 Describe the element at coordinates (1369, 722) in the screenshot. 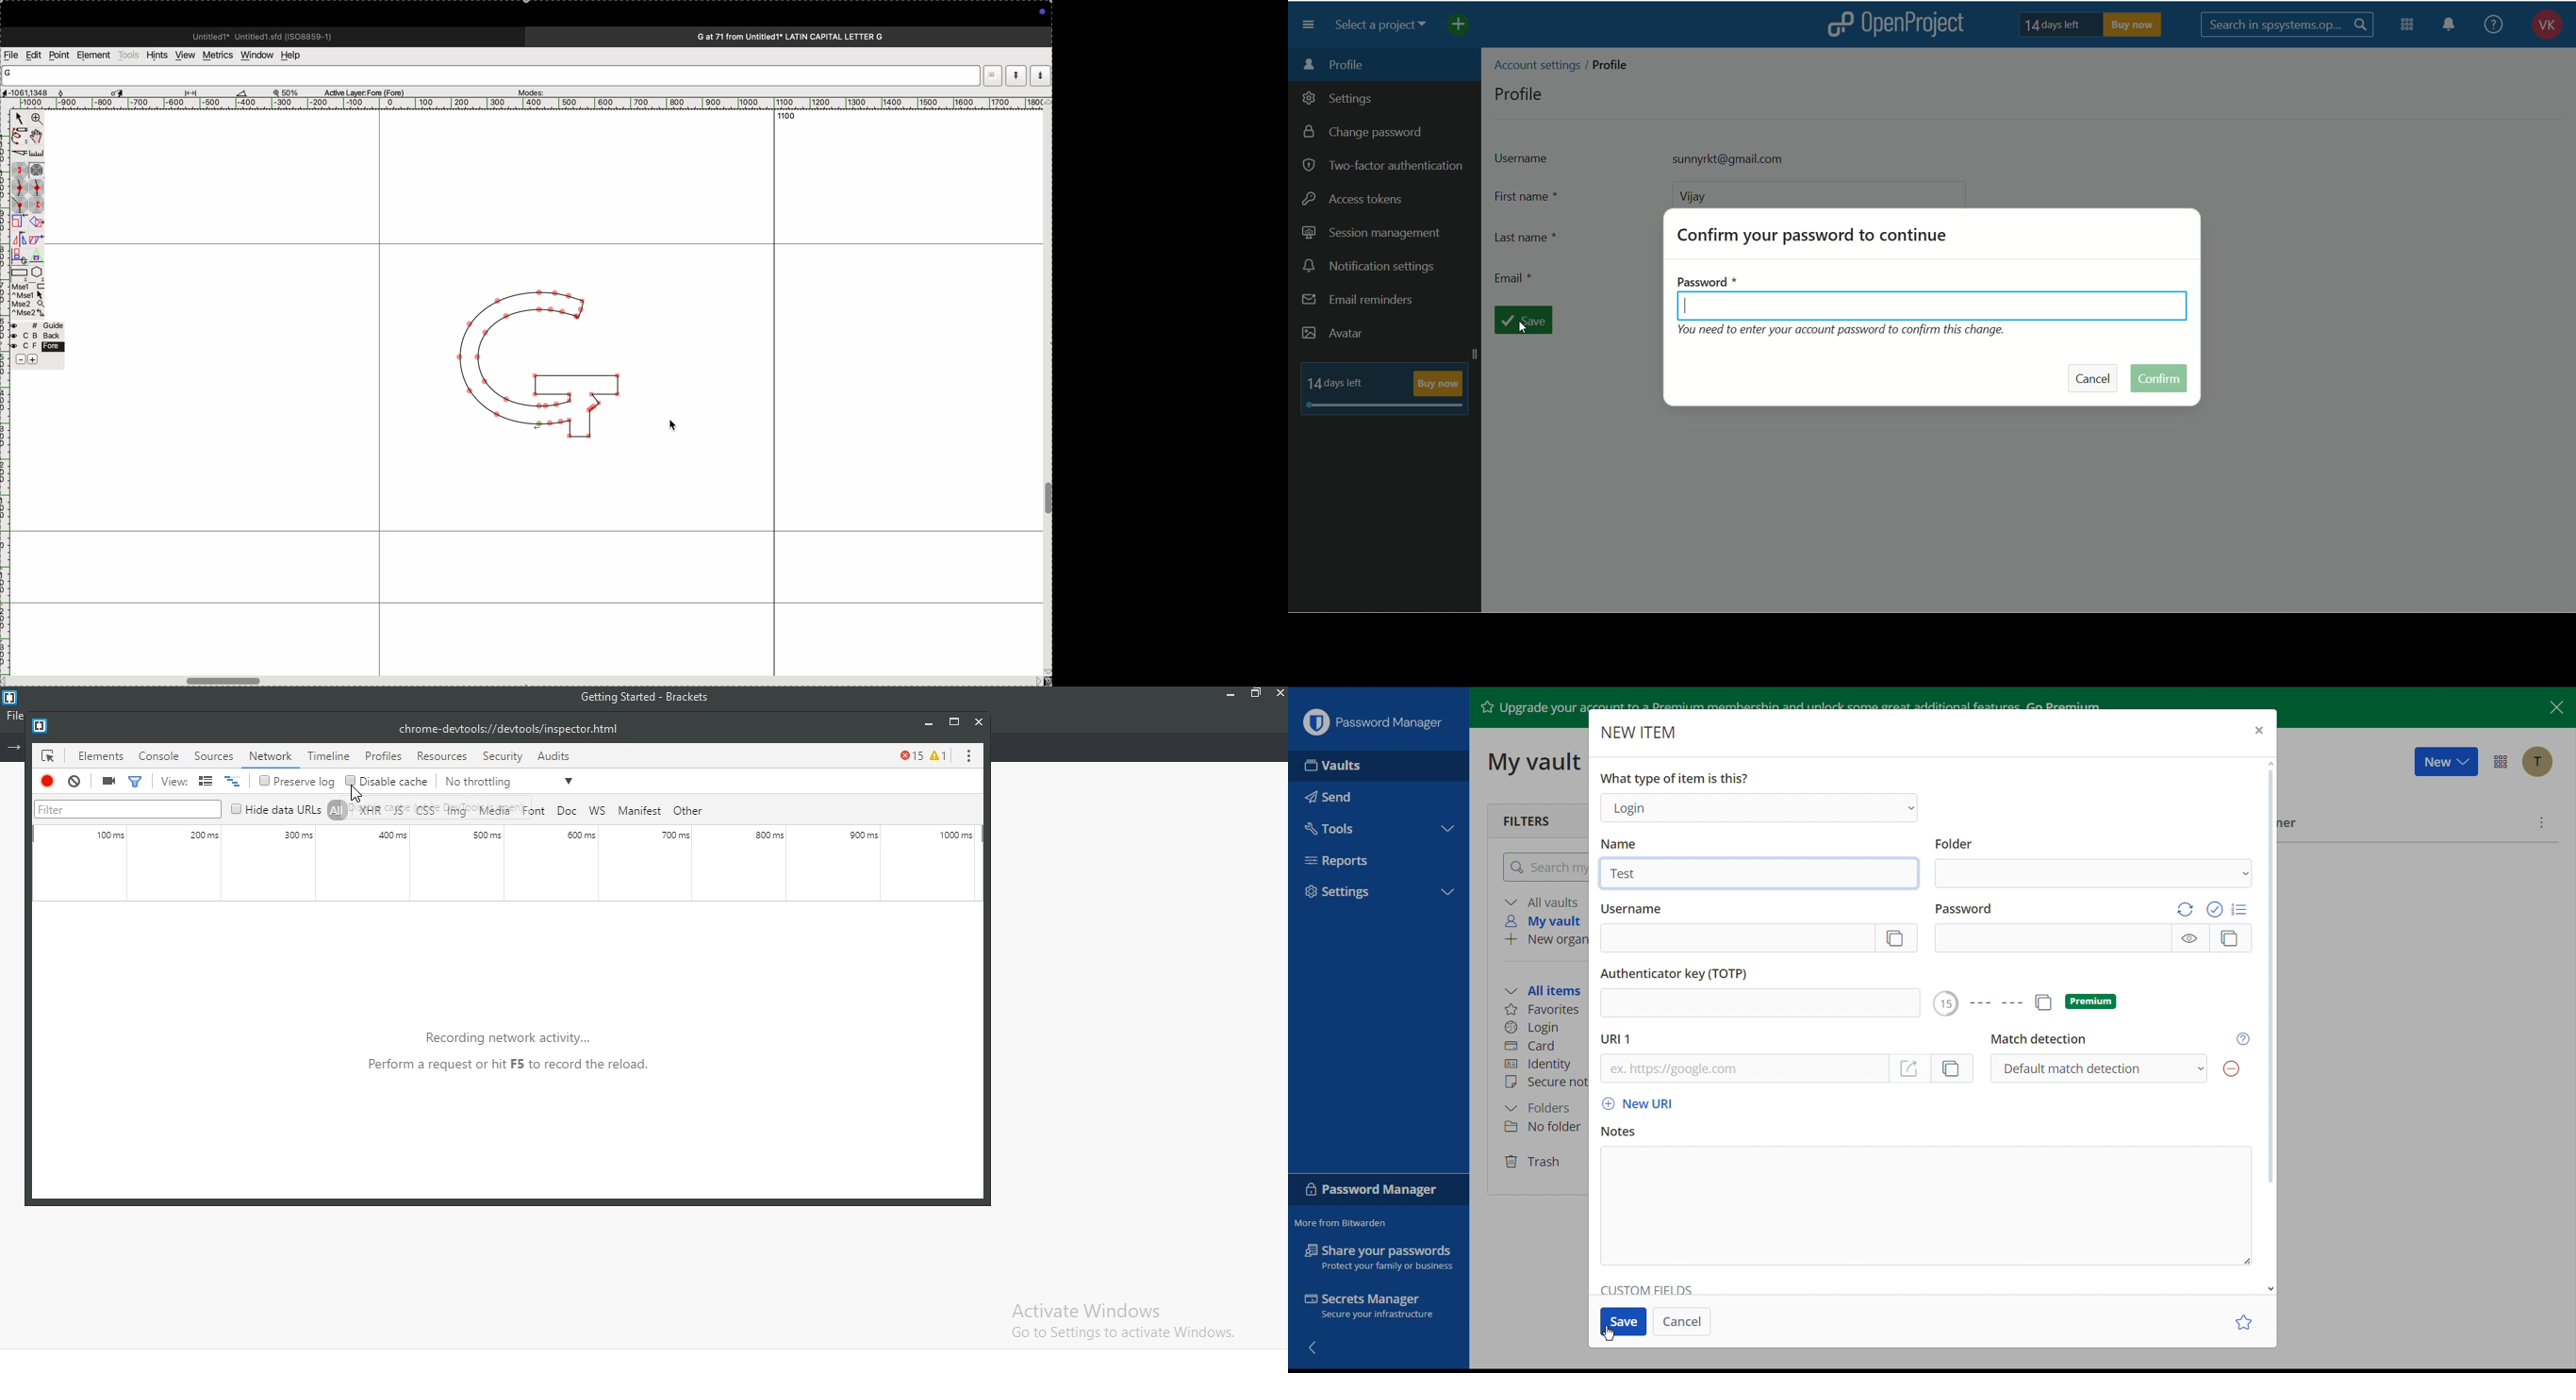

I see `Password Manager` at that location.